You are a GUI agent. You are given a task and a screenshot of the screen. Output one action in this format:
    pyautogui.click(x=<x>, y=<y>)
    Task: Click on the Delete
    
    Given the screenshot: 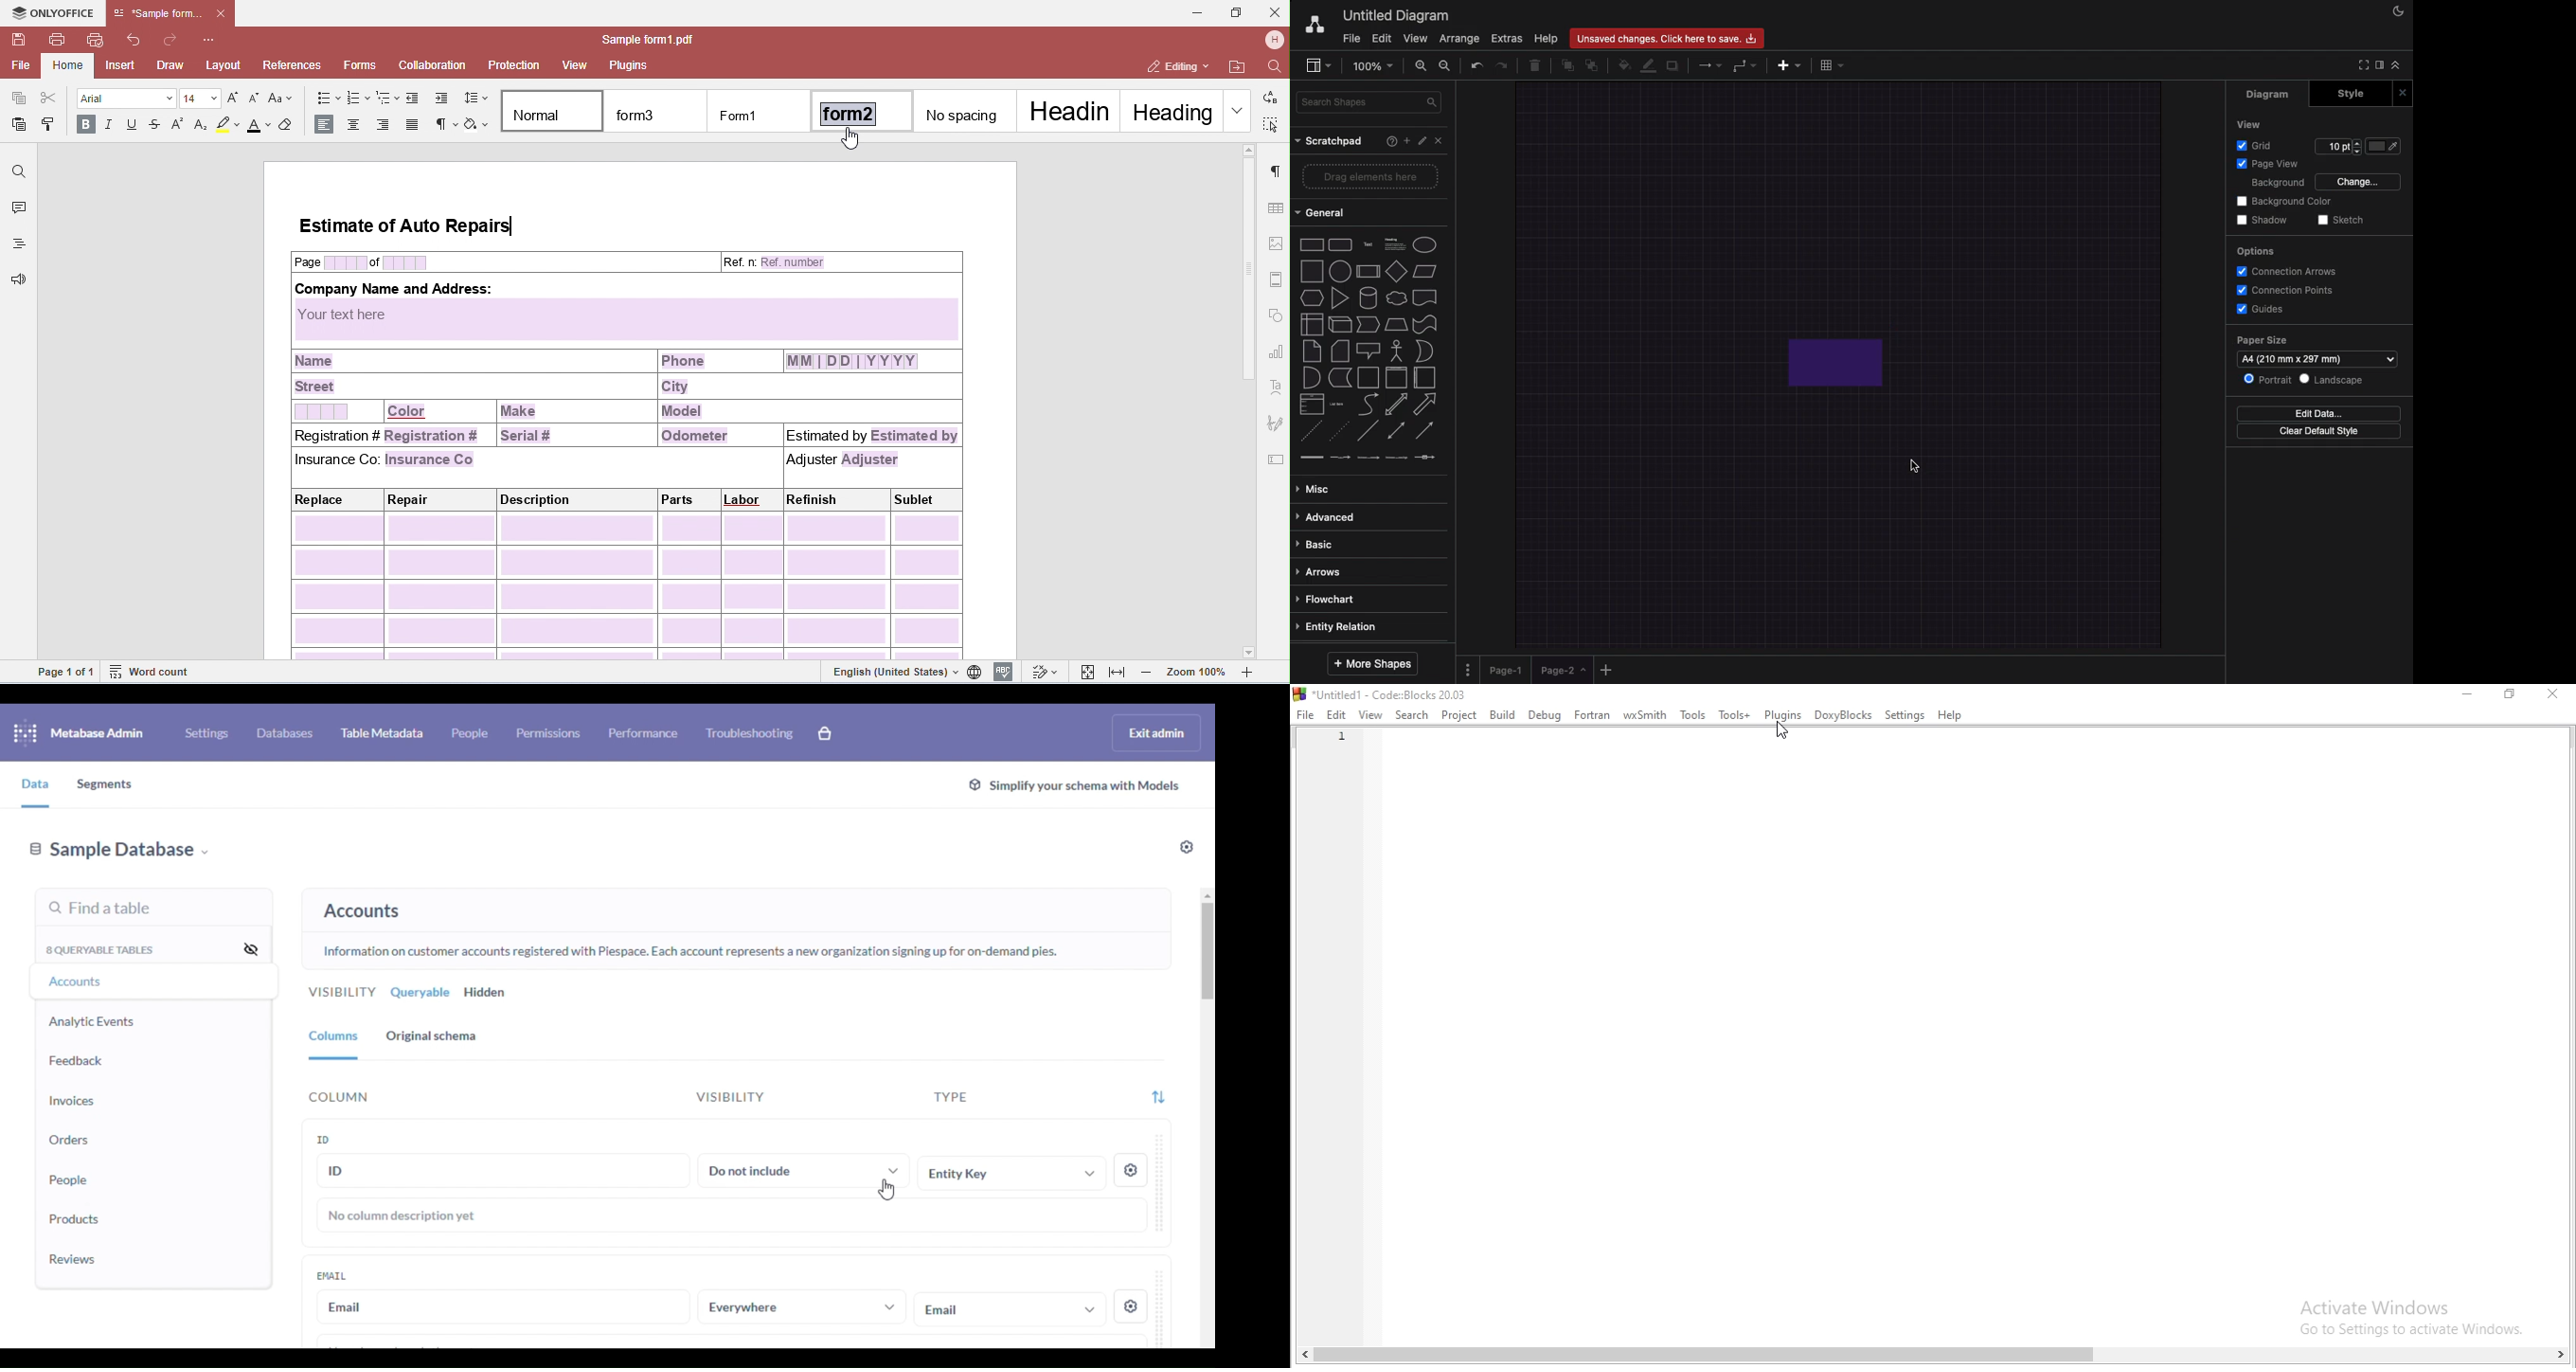 What is the action you would take?
    pyautogui.click(x=1537, y=63)
    